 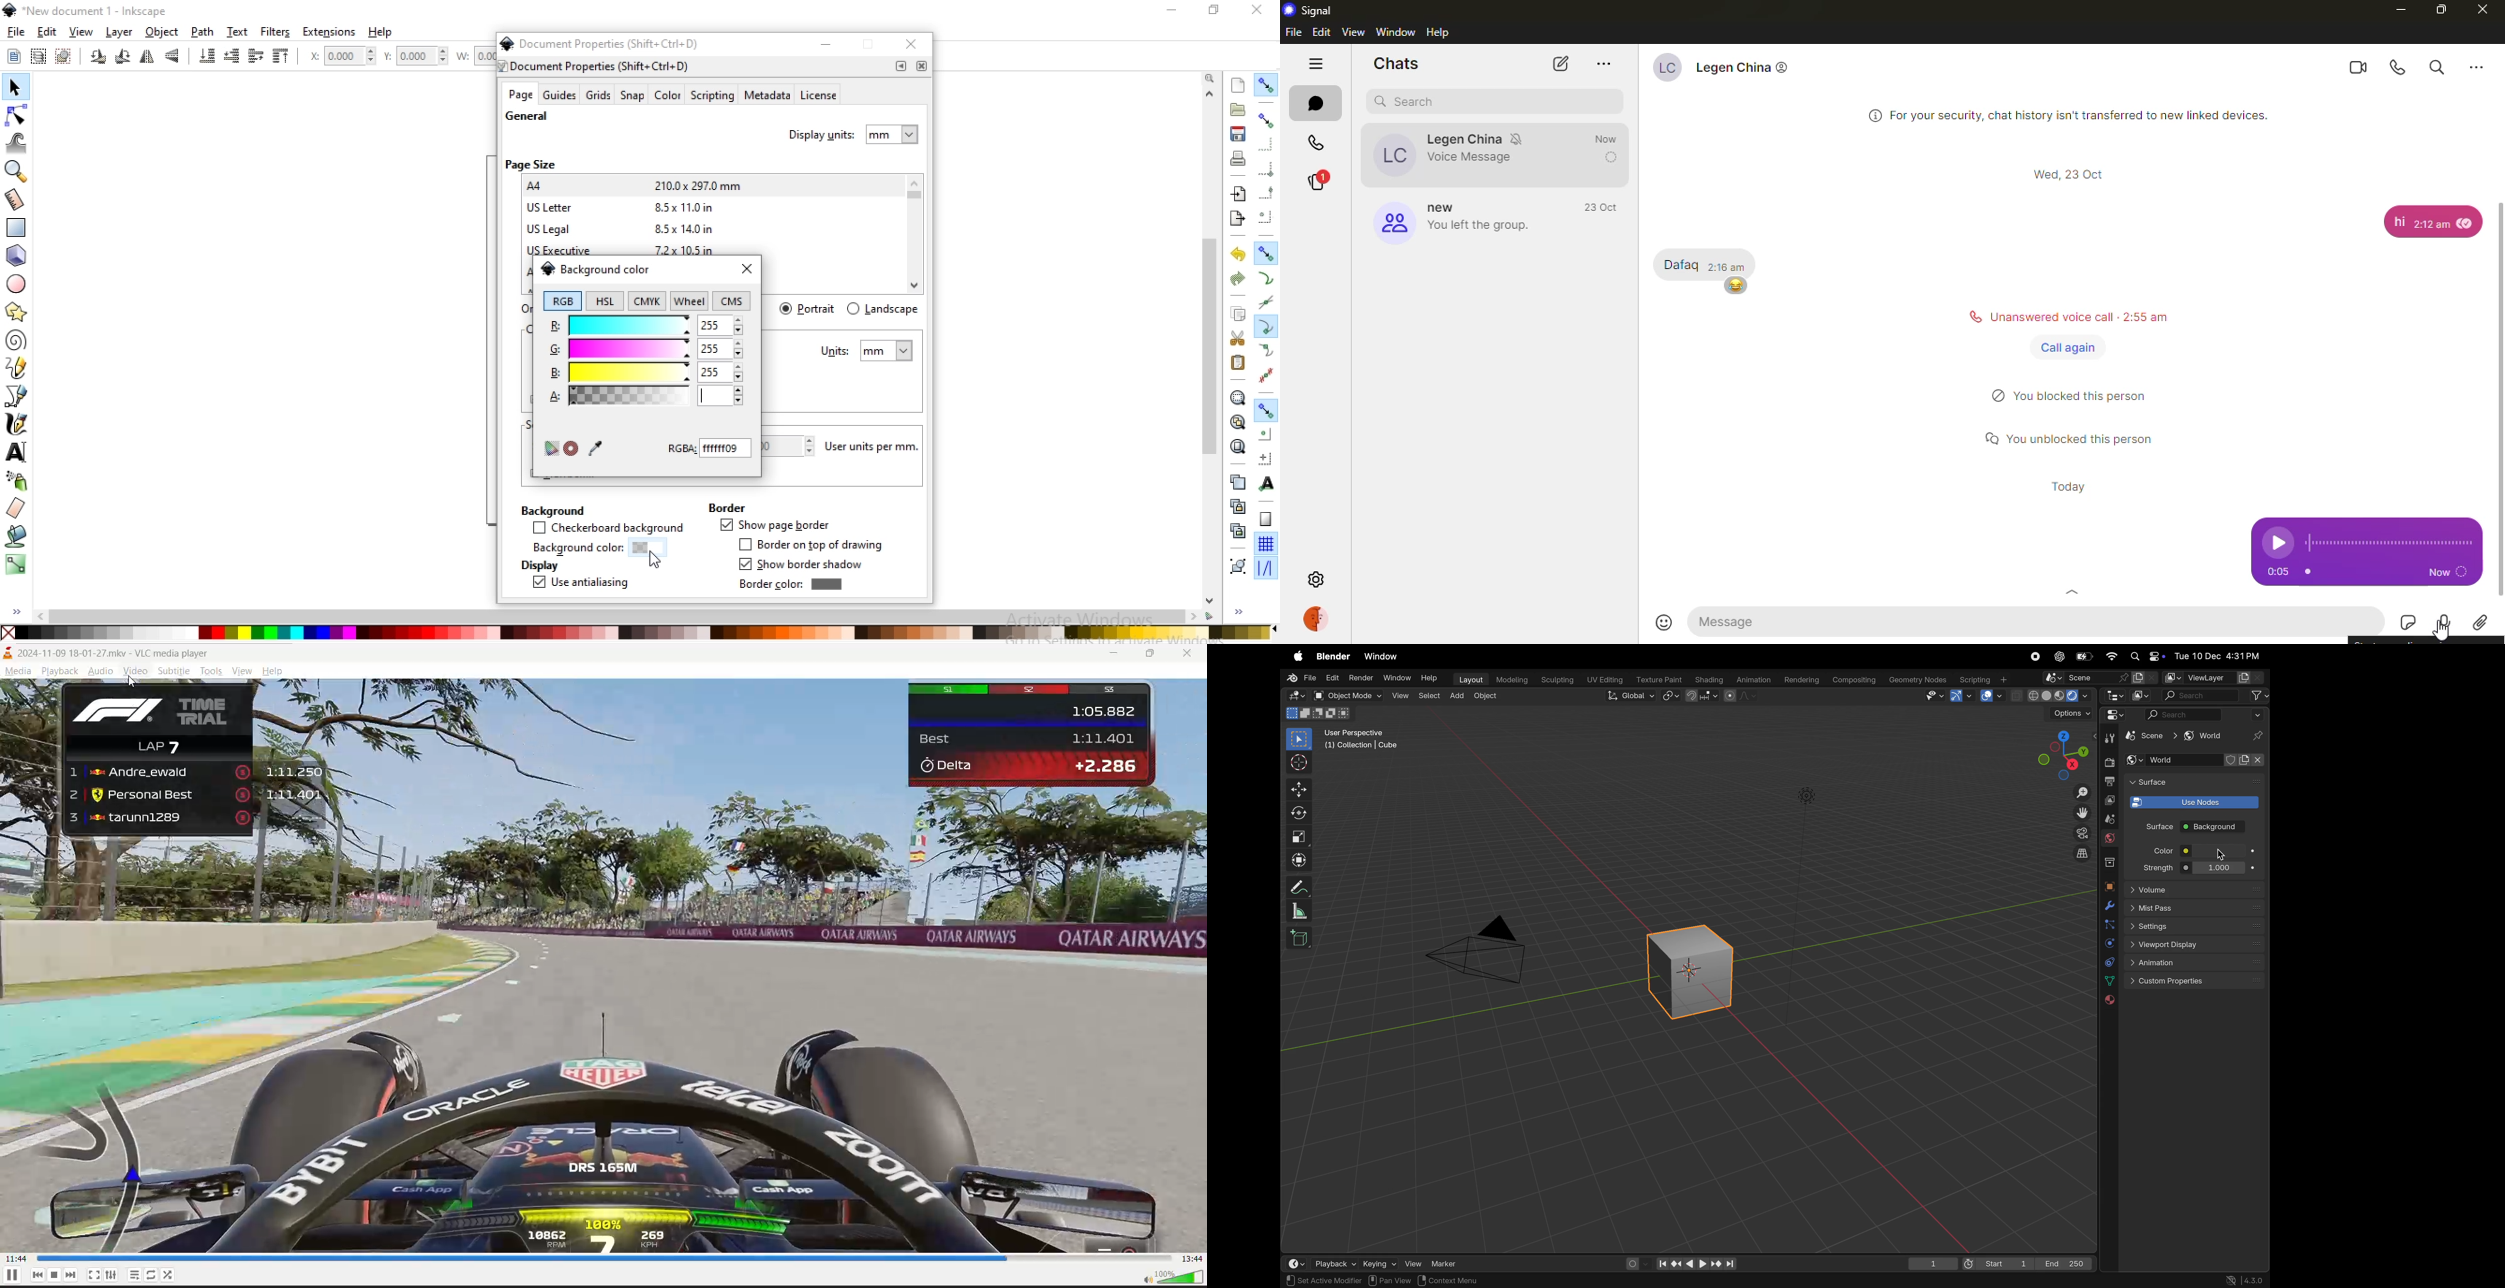 What do you see at coordinates (1238, 279) in the screenshot?
I see `redo` at bounding box center [1238, 279].